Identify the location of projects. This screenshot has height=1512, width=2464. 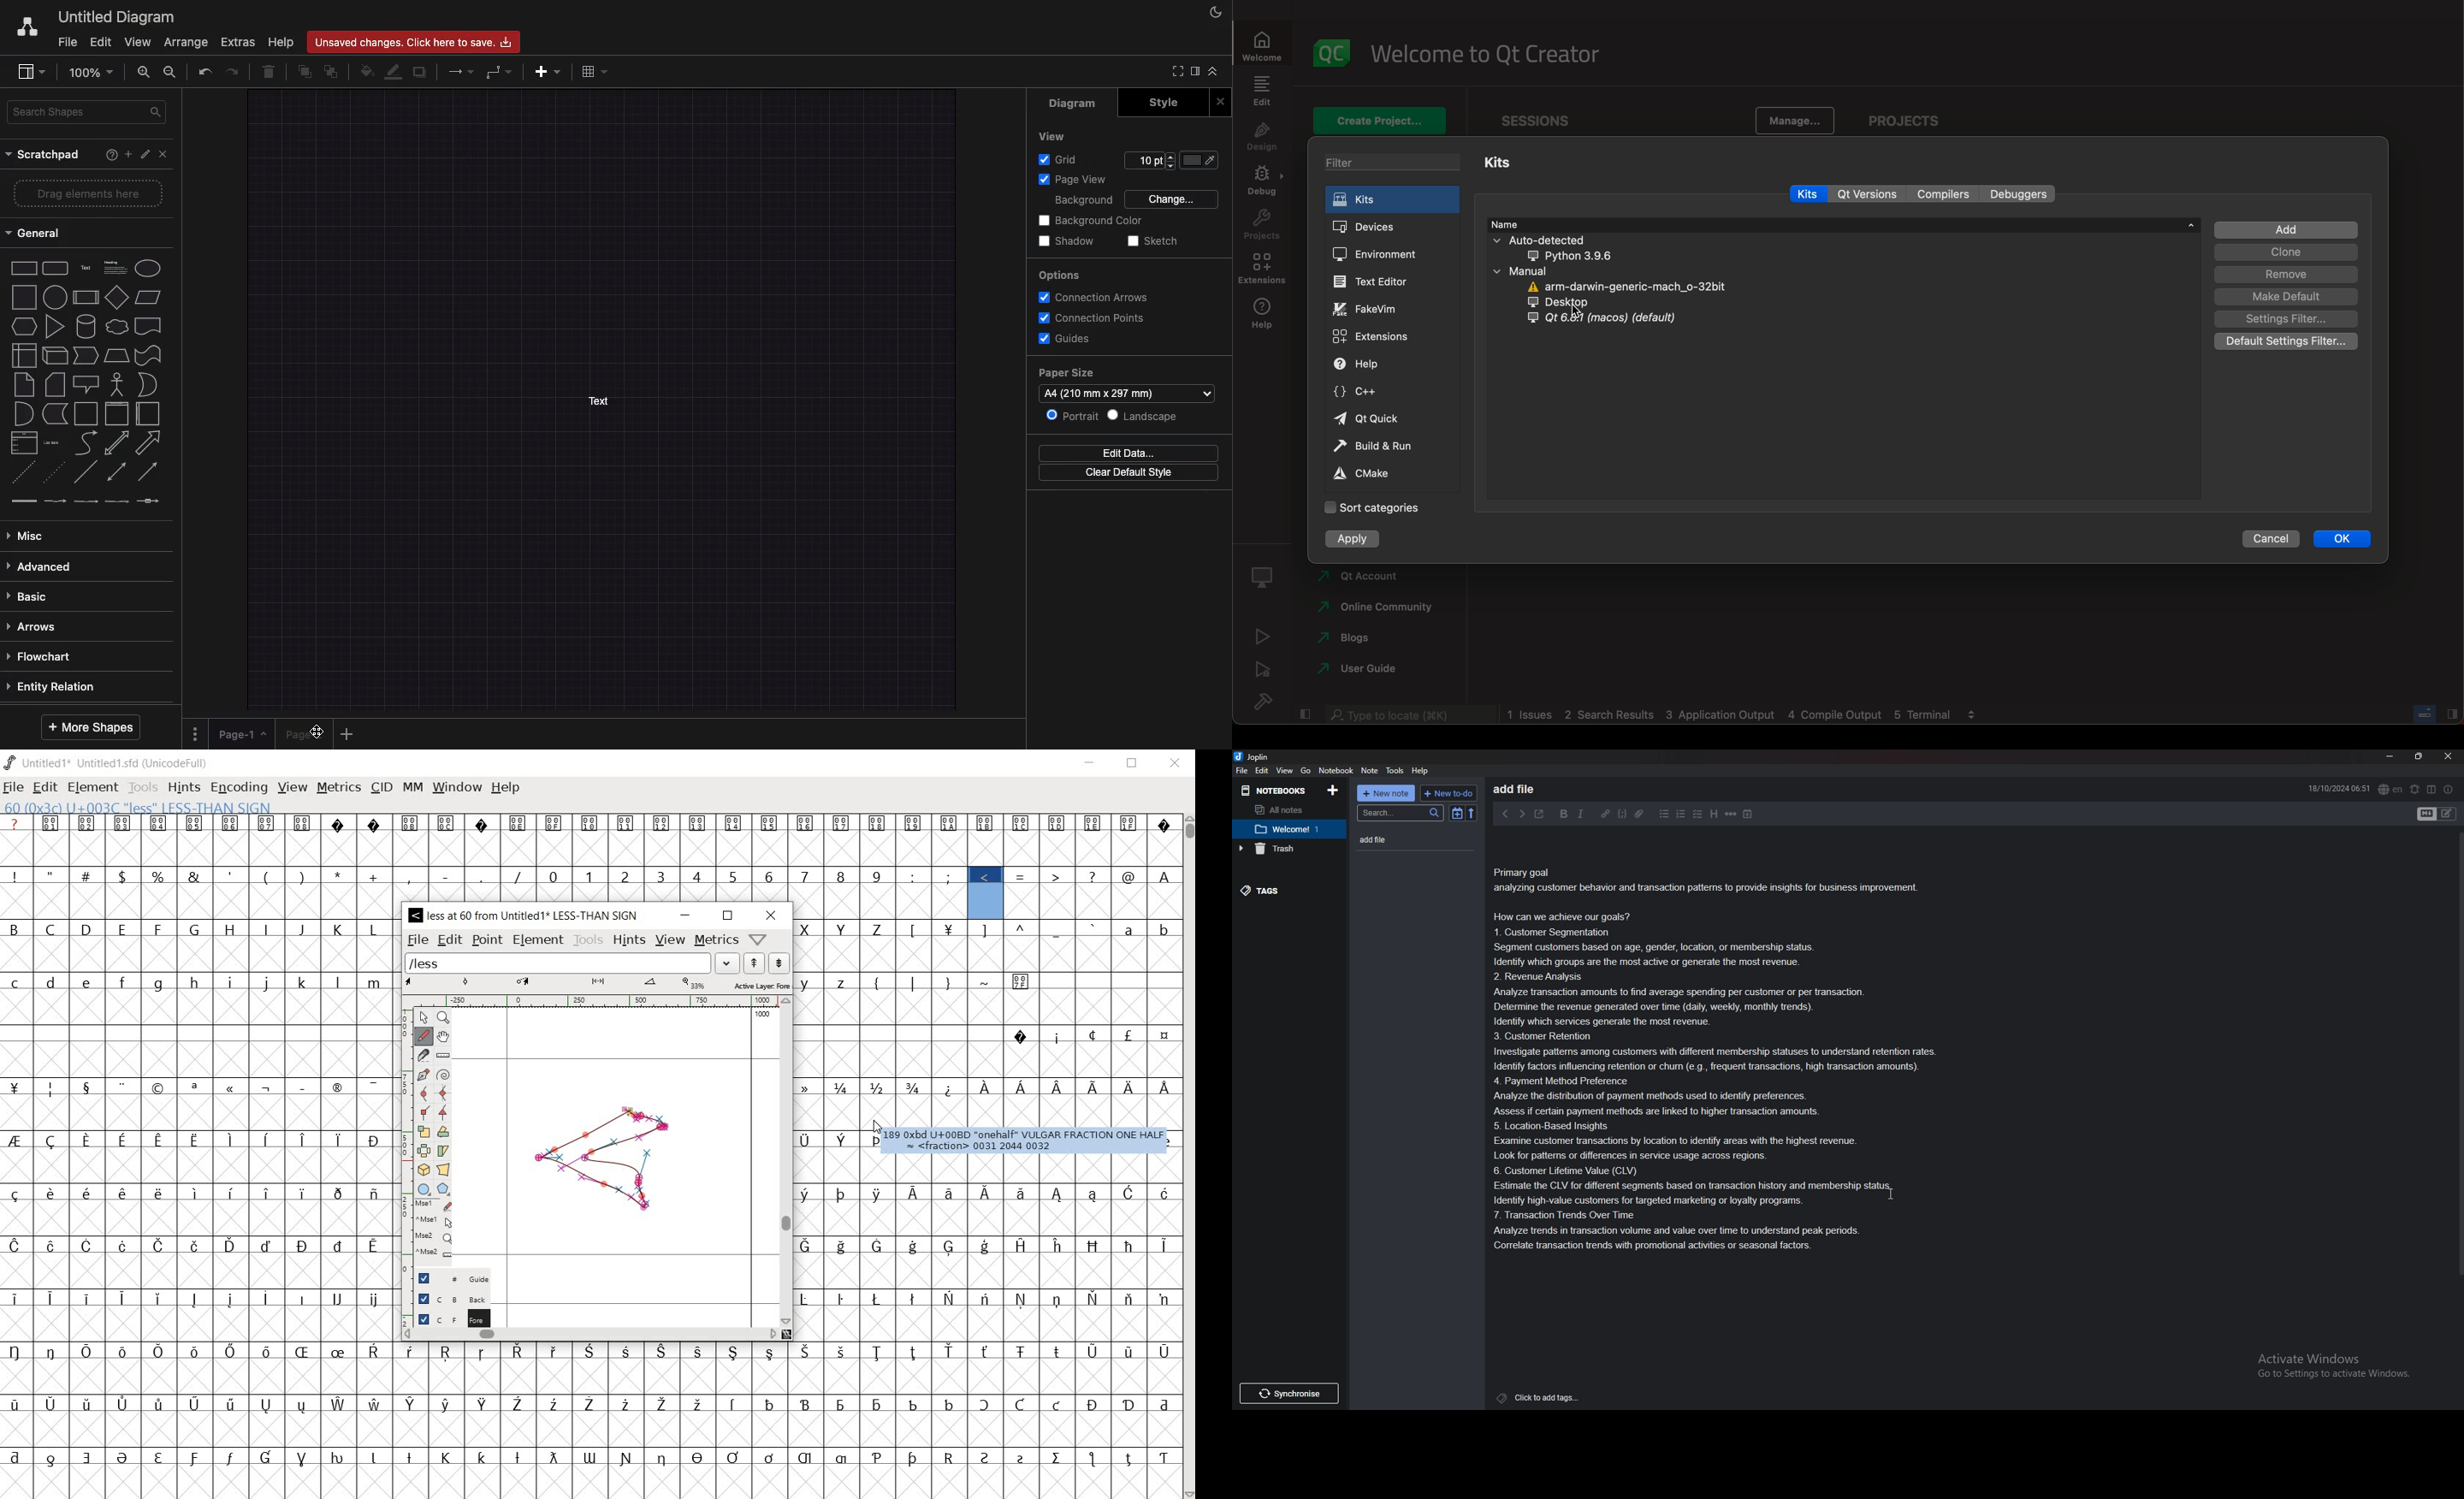
(1261, 228).